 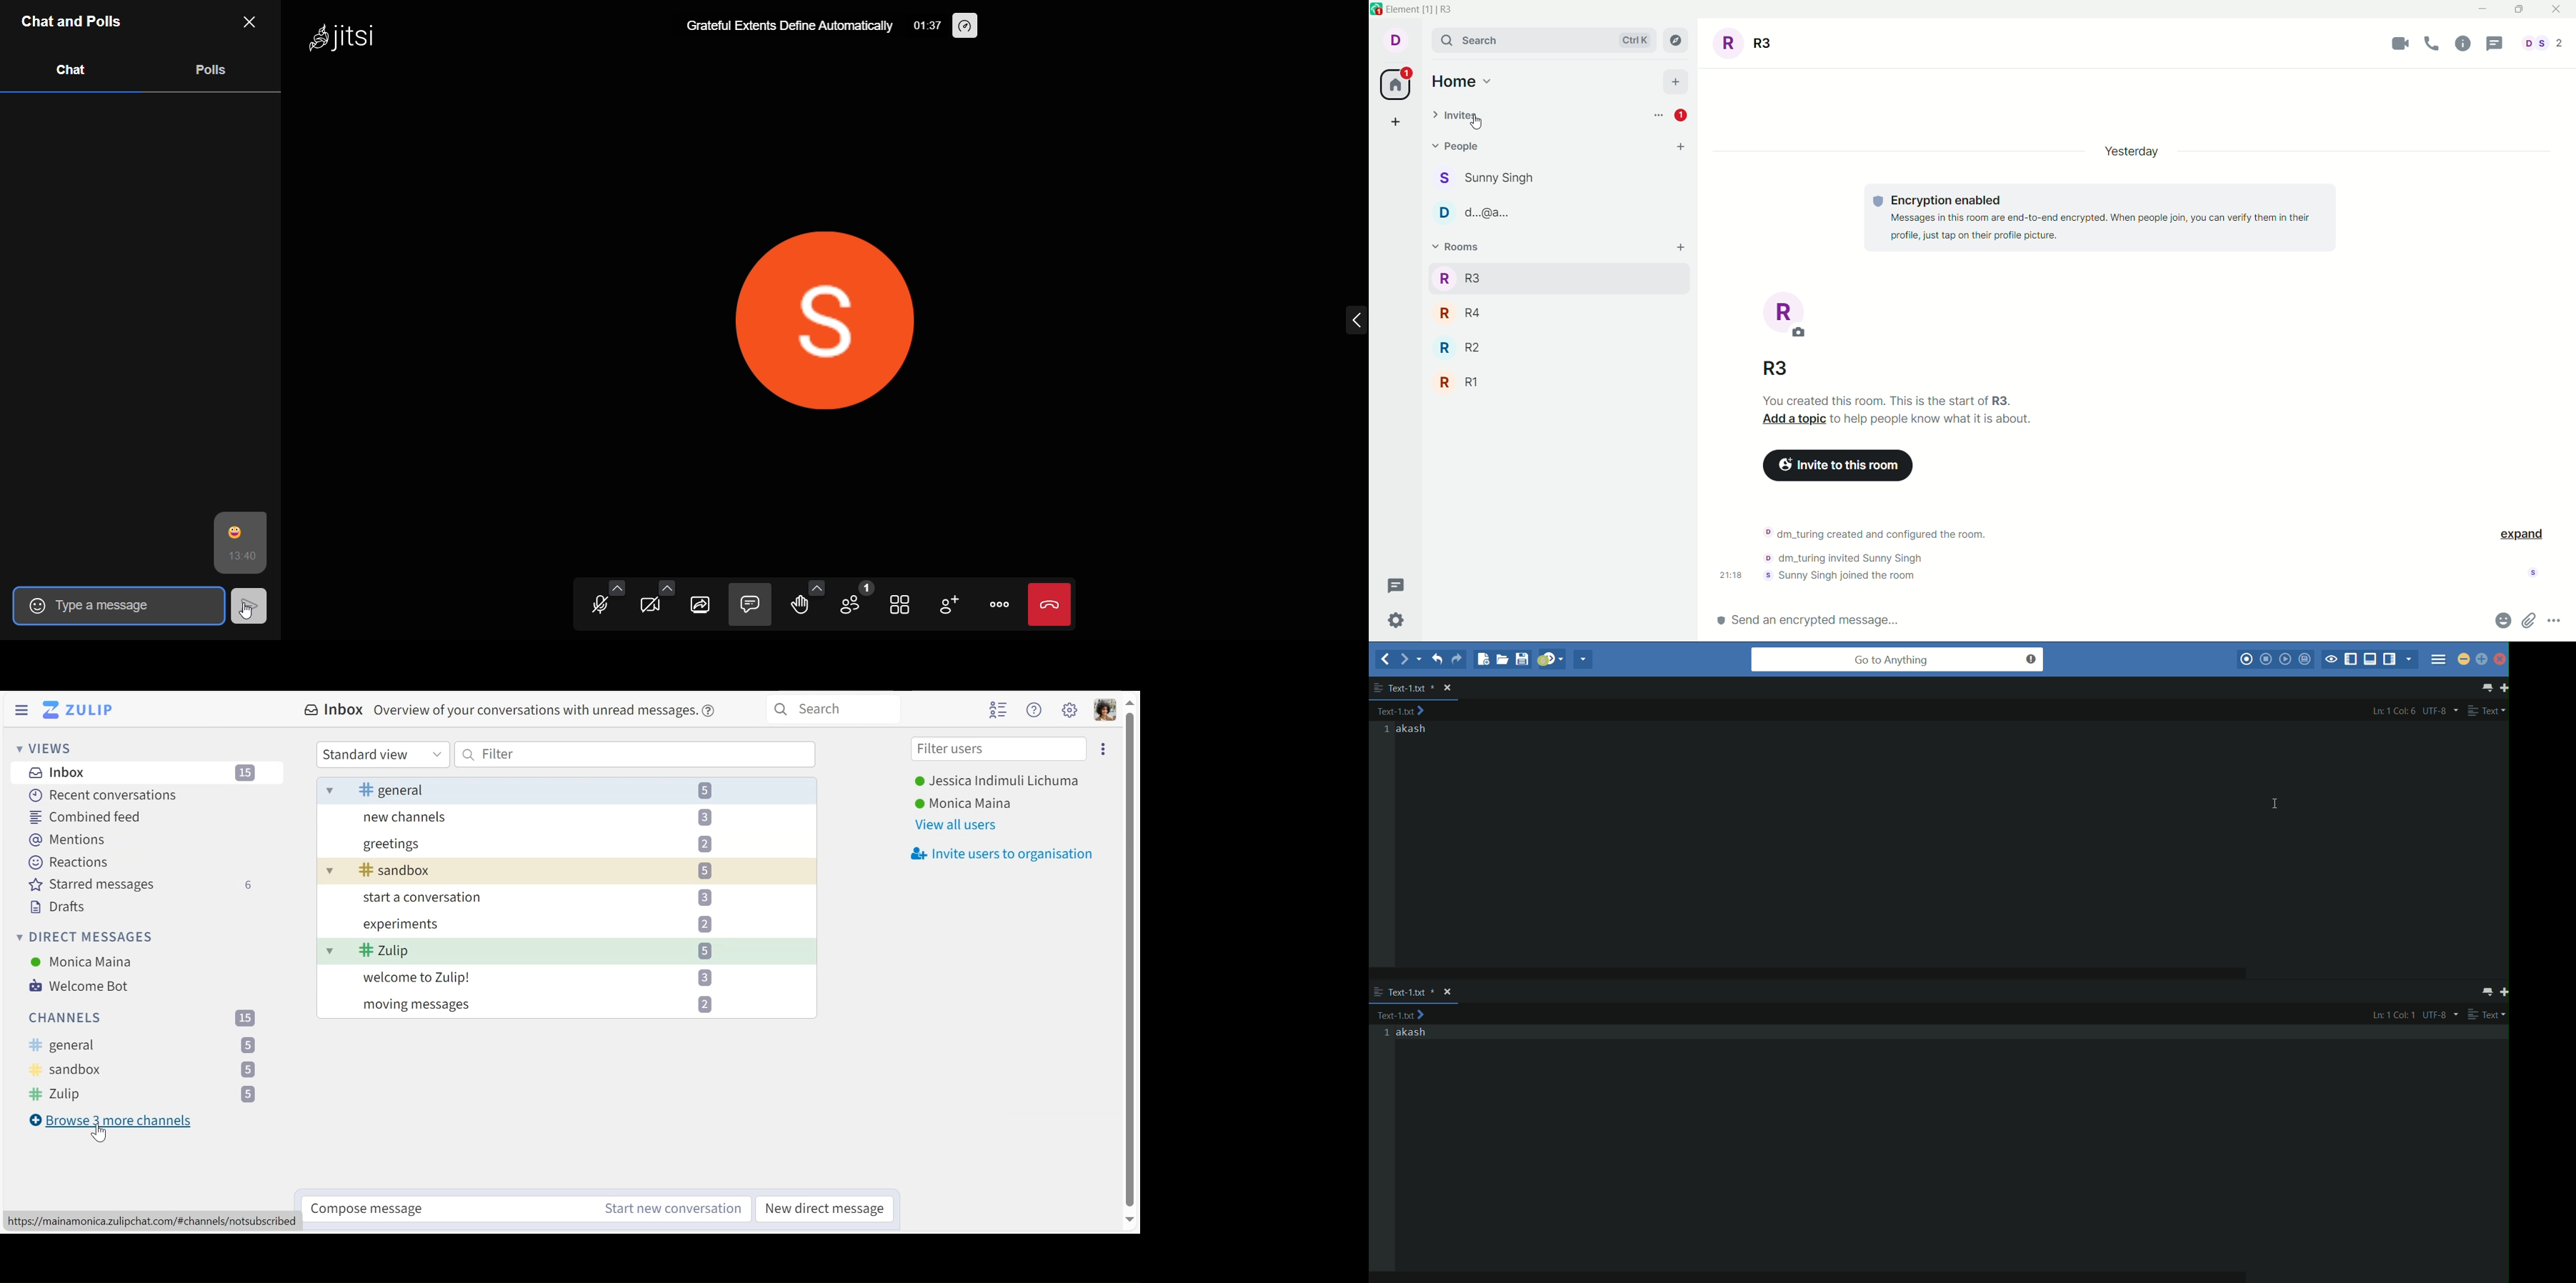 I want to click on voice call, so click(x=2432, y=43).